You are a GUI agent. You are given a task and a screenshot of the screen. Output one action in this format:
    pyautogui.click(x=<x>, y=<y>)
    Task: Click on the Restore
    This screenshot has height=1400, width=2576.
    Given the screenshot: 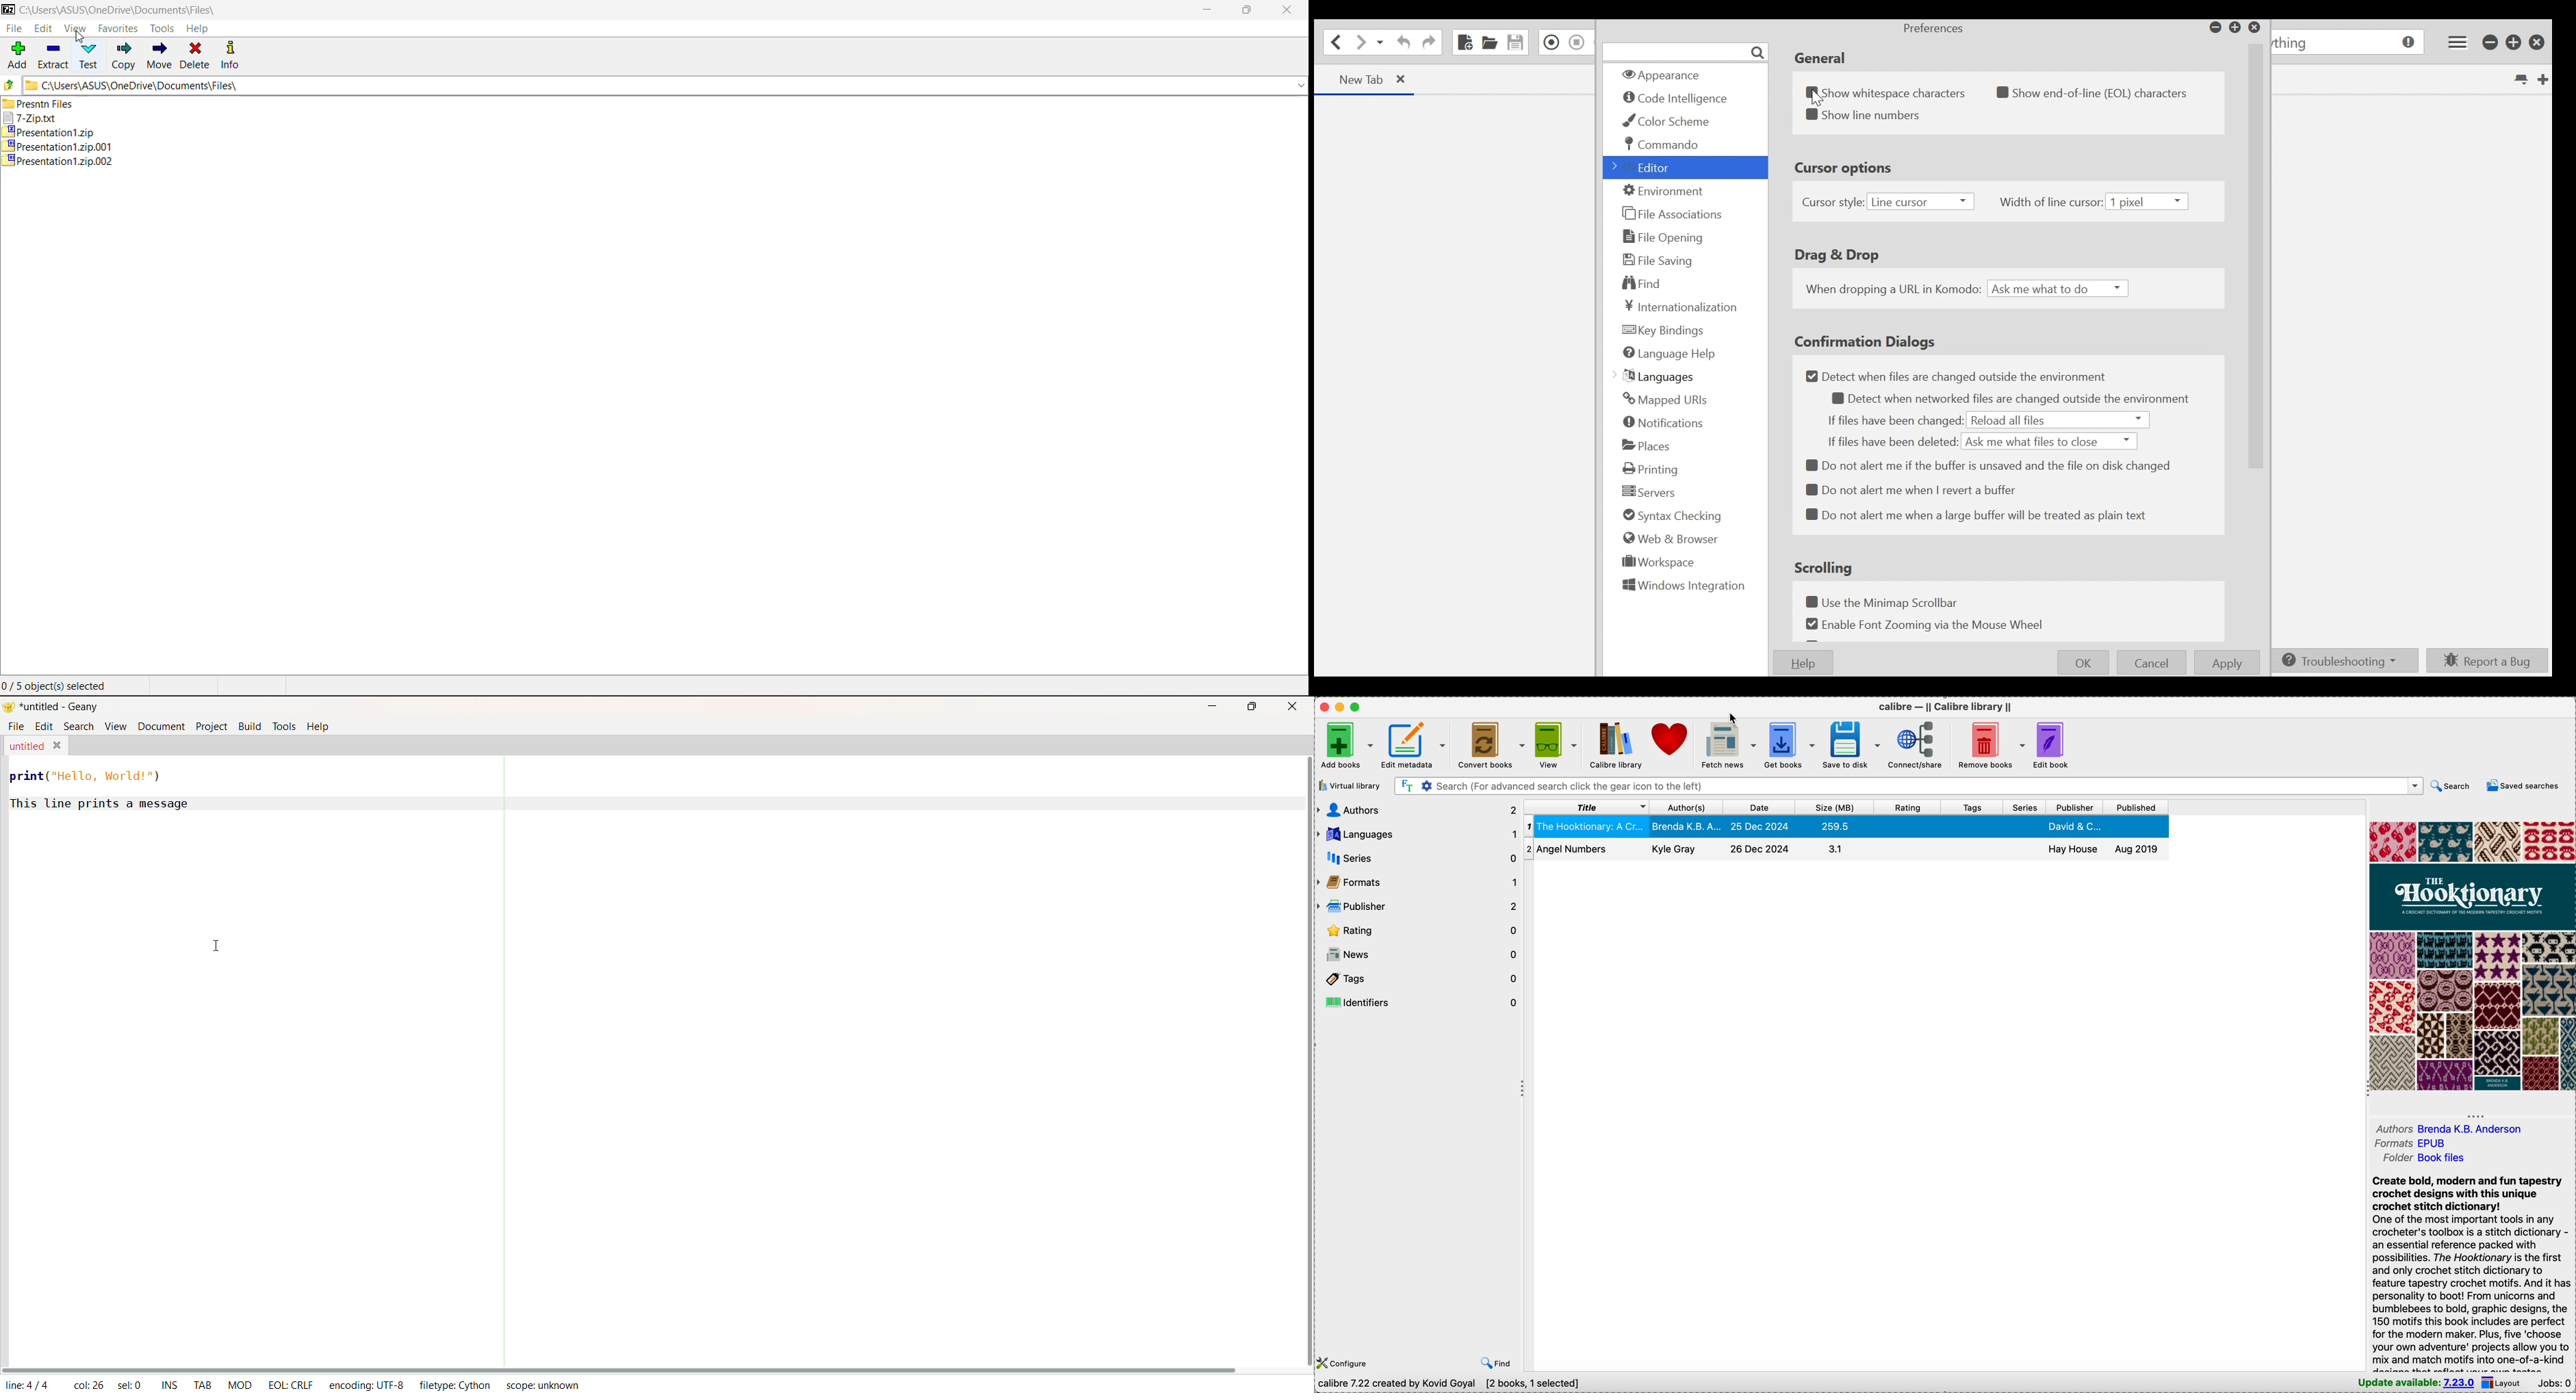 What is the action you would take?
    pyautogui.click(x=2235, y=27)
    